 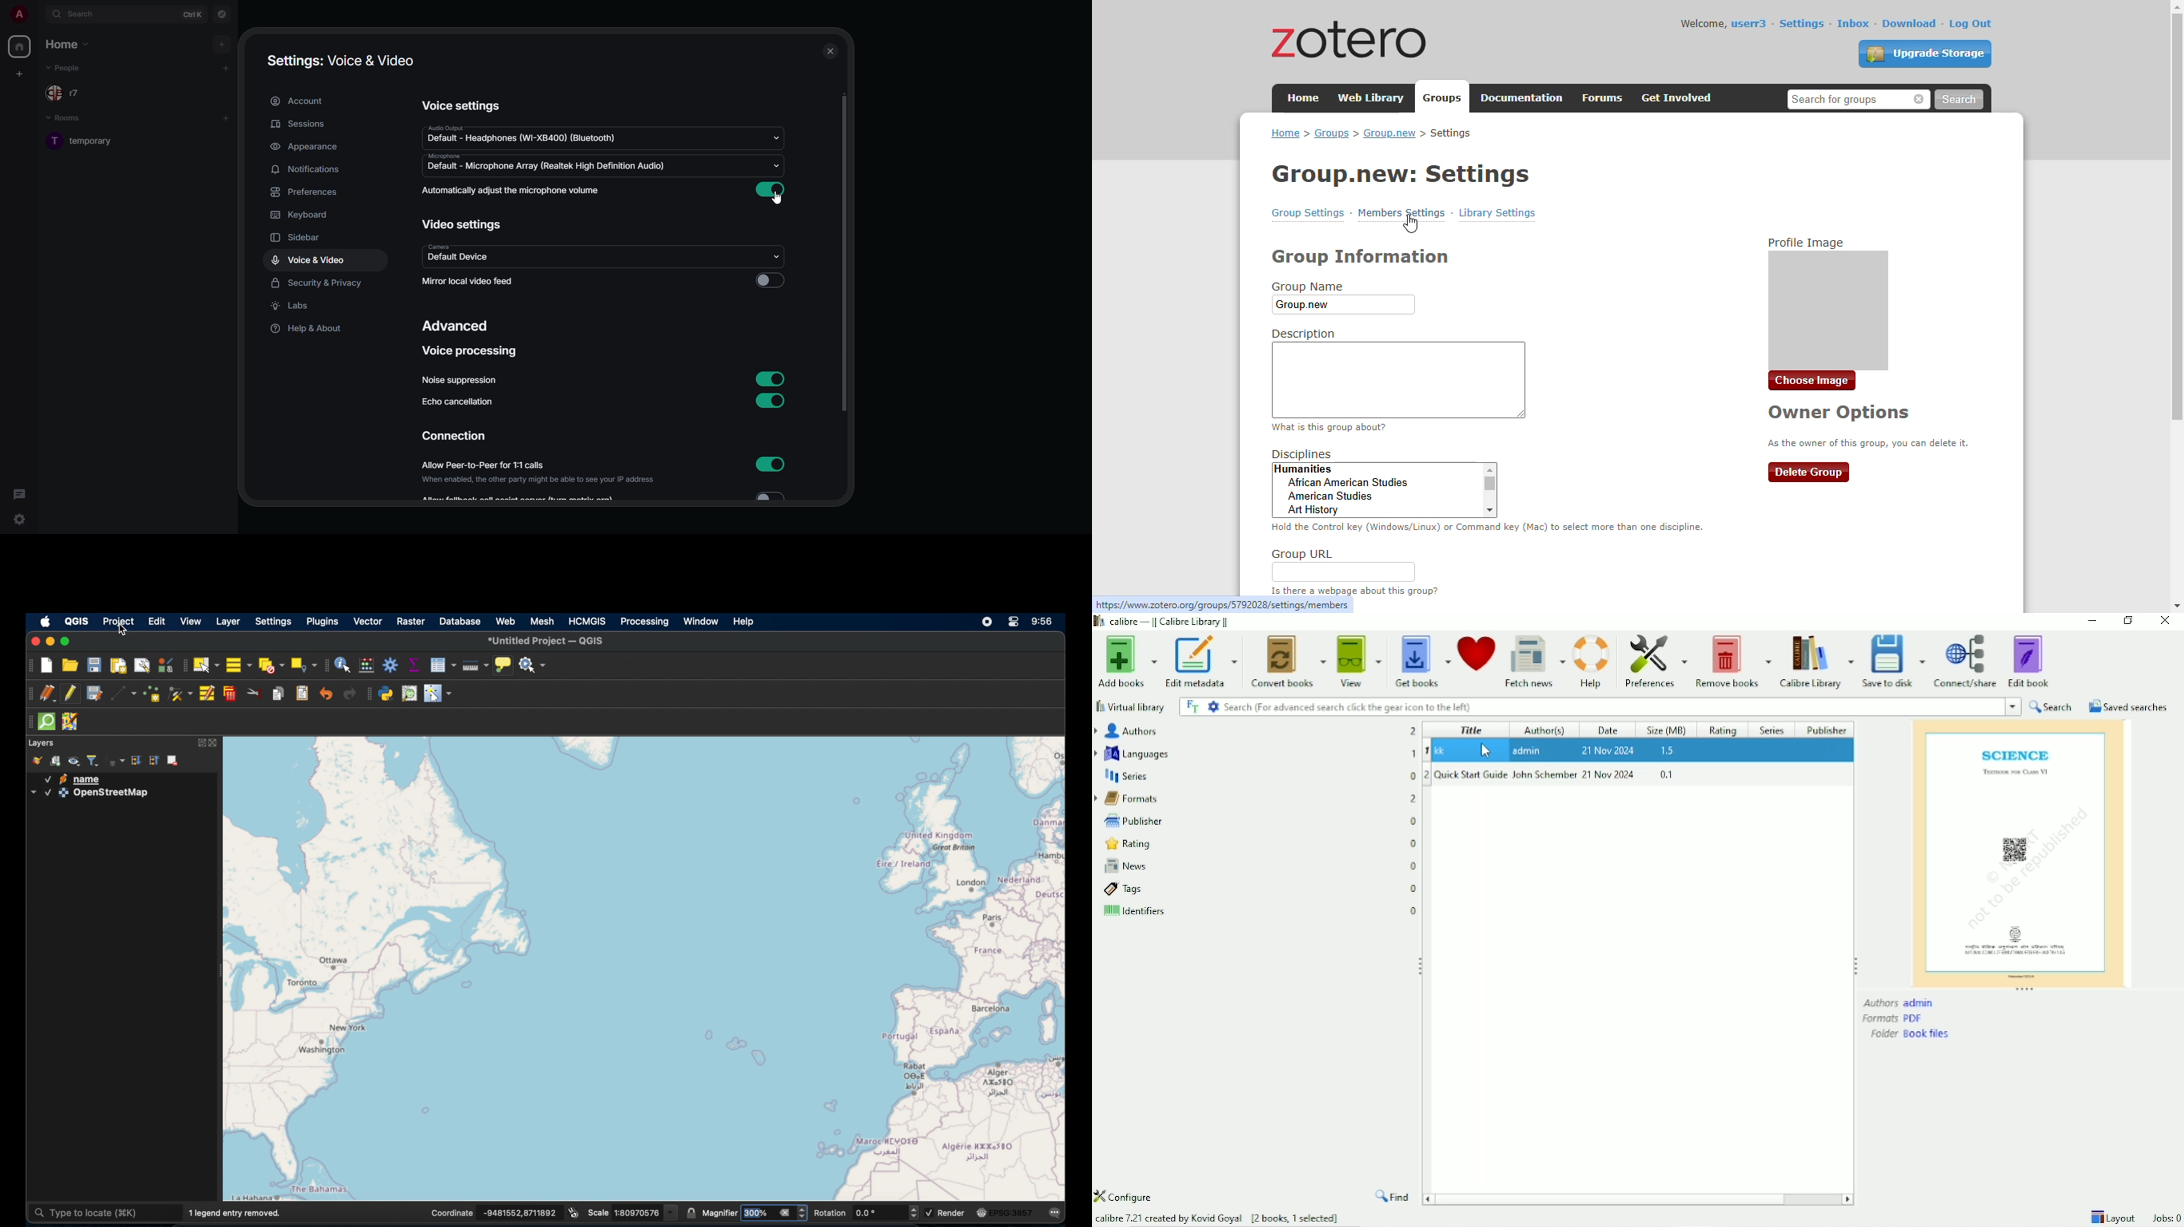 What do you see at coordinates (1414, 775) in the screenshot?
I see `0` at bounding box center [1414, 775].